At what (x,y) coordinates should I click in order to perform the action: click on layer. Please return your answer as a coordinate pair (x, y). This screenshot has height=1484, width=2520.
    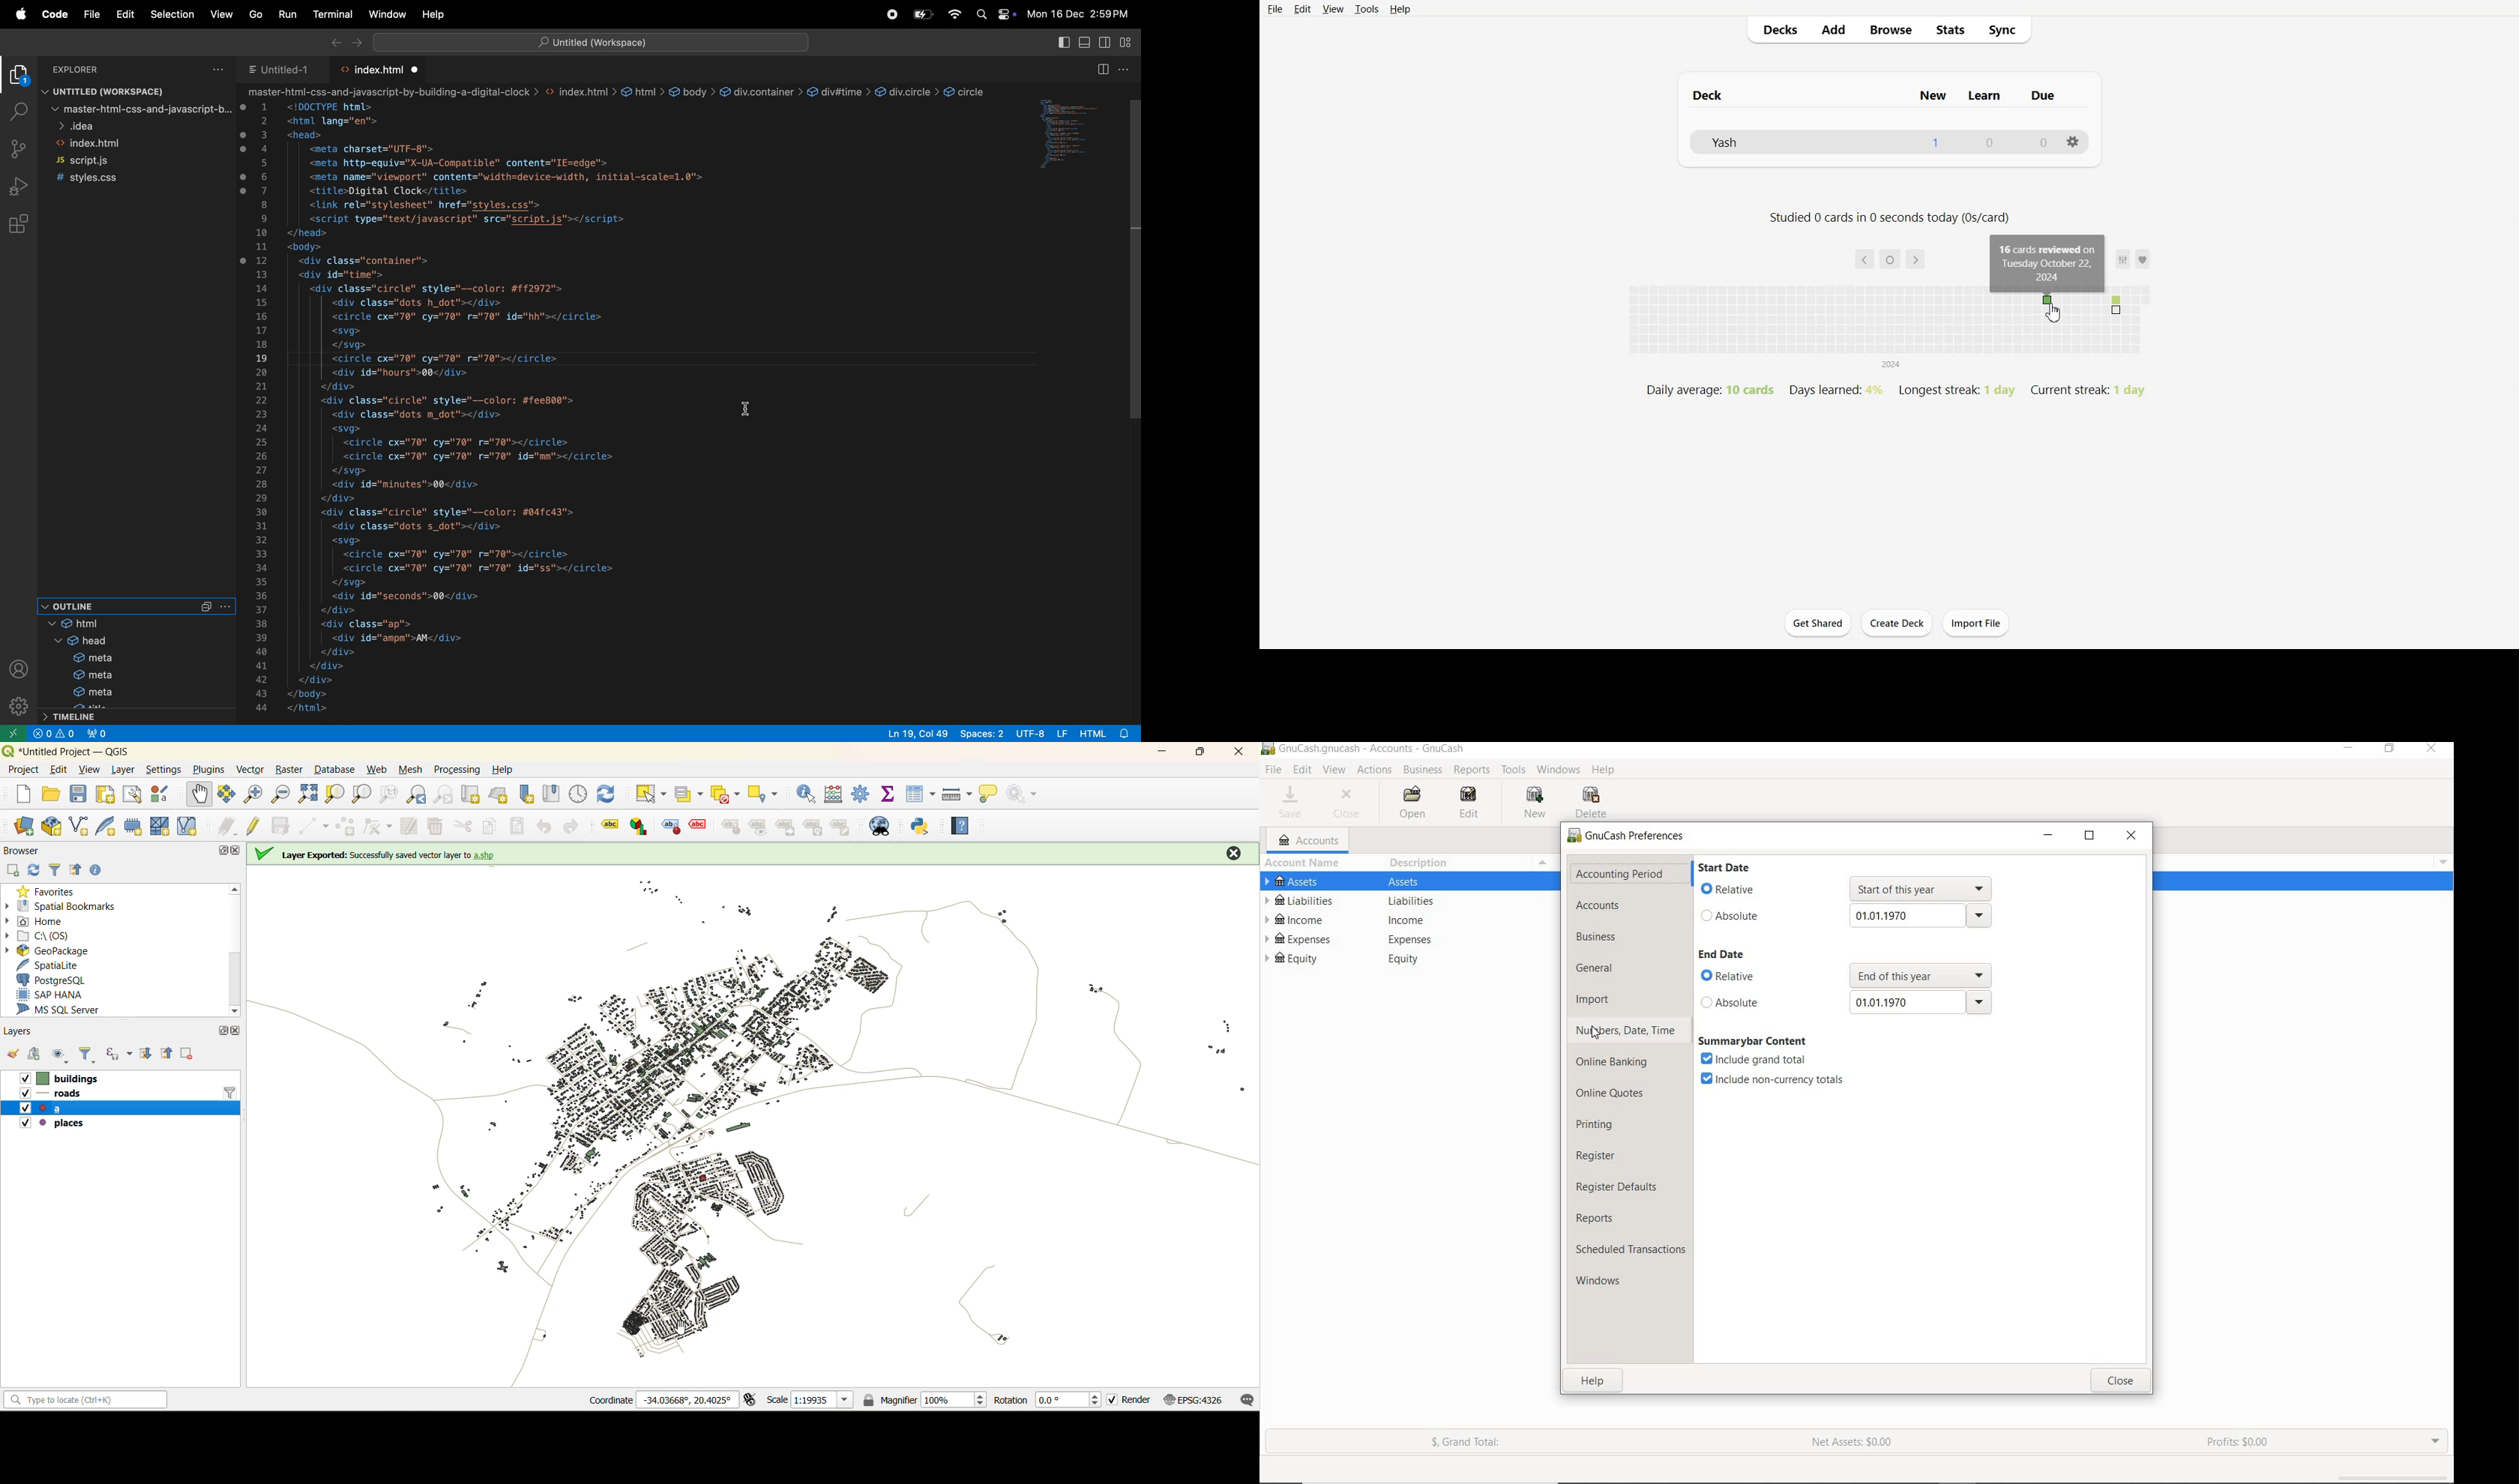
    Looking at the image, I should click on (123, 770).